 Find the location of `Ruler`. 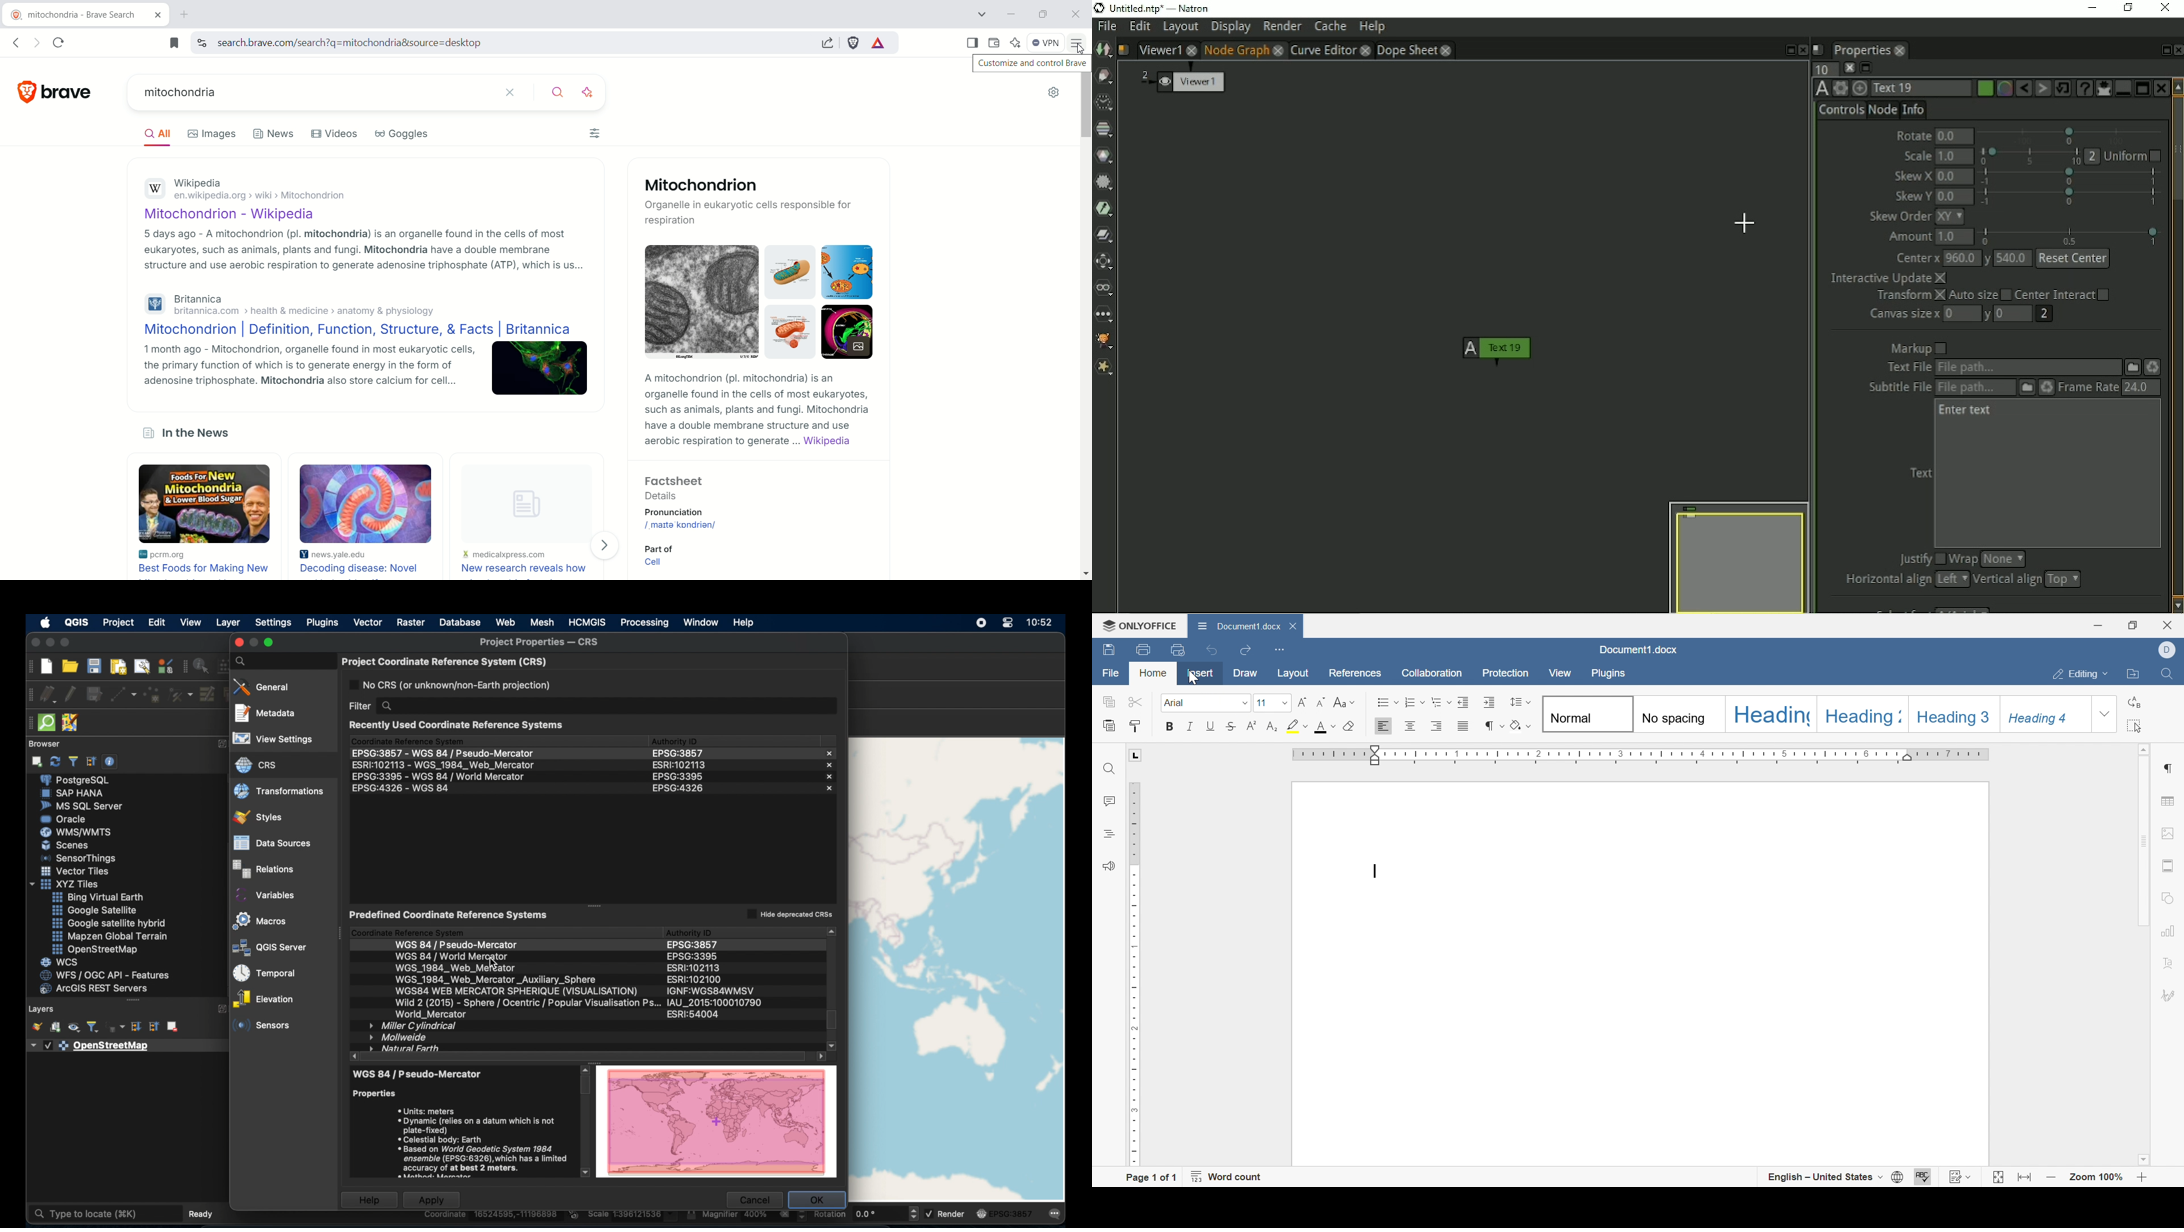

Ruler is located at coordinates (1136, 975).